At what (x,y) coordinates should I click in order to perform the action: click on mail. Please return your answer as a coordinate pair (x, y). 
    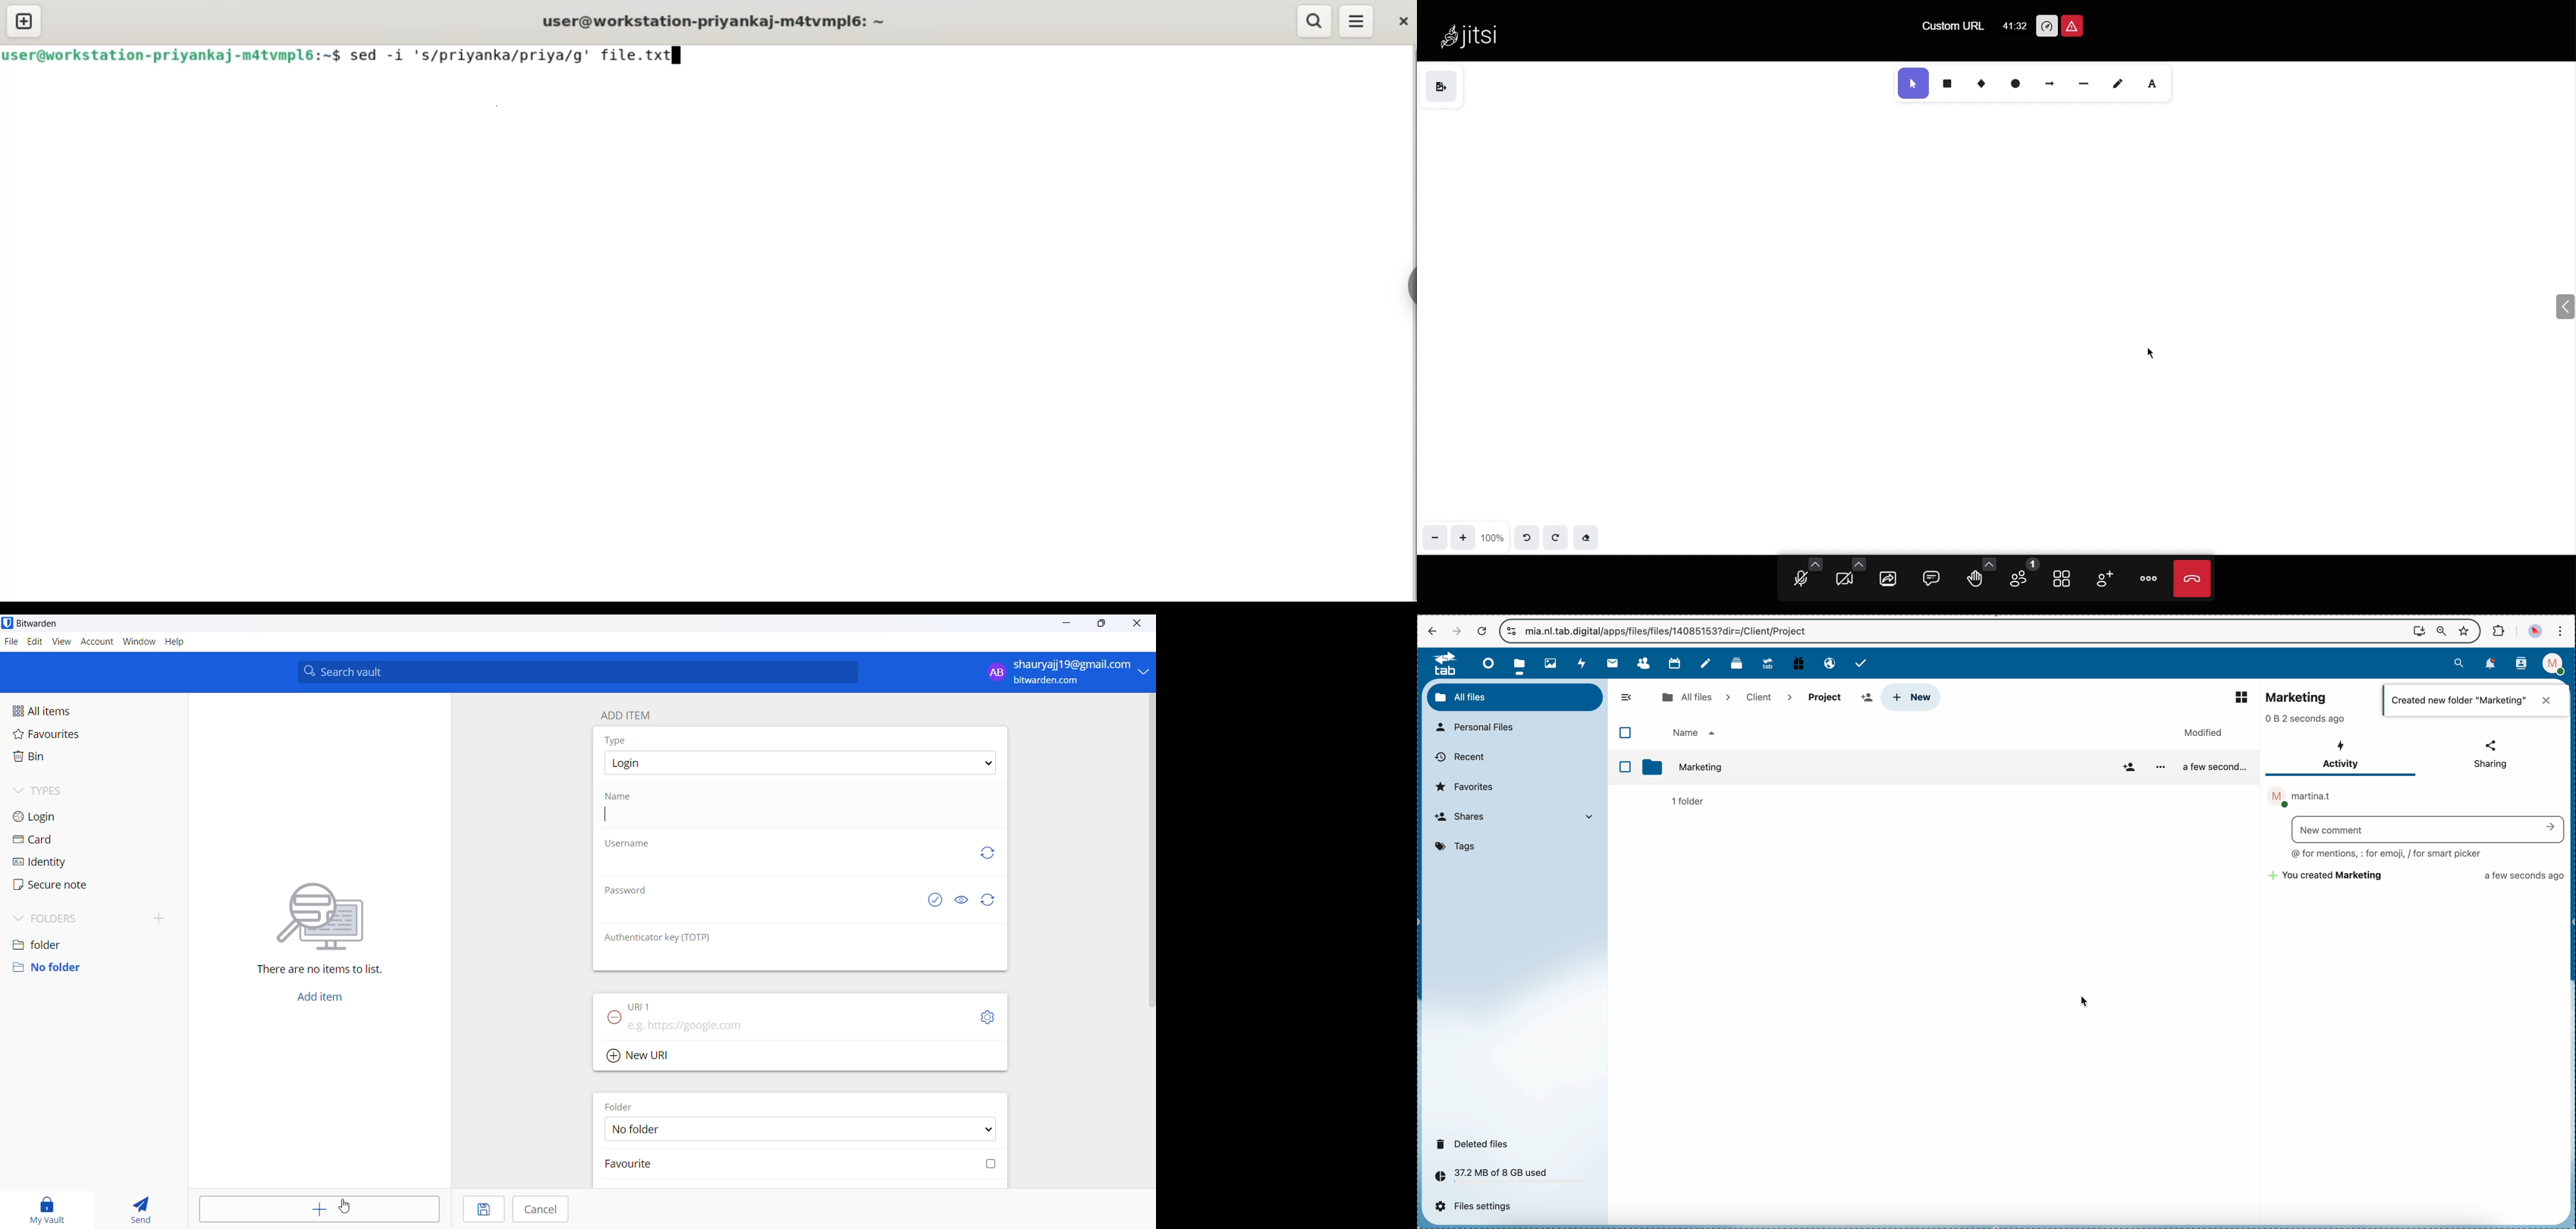
    Looking at the image, I should click on (1611, 662).